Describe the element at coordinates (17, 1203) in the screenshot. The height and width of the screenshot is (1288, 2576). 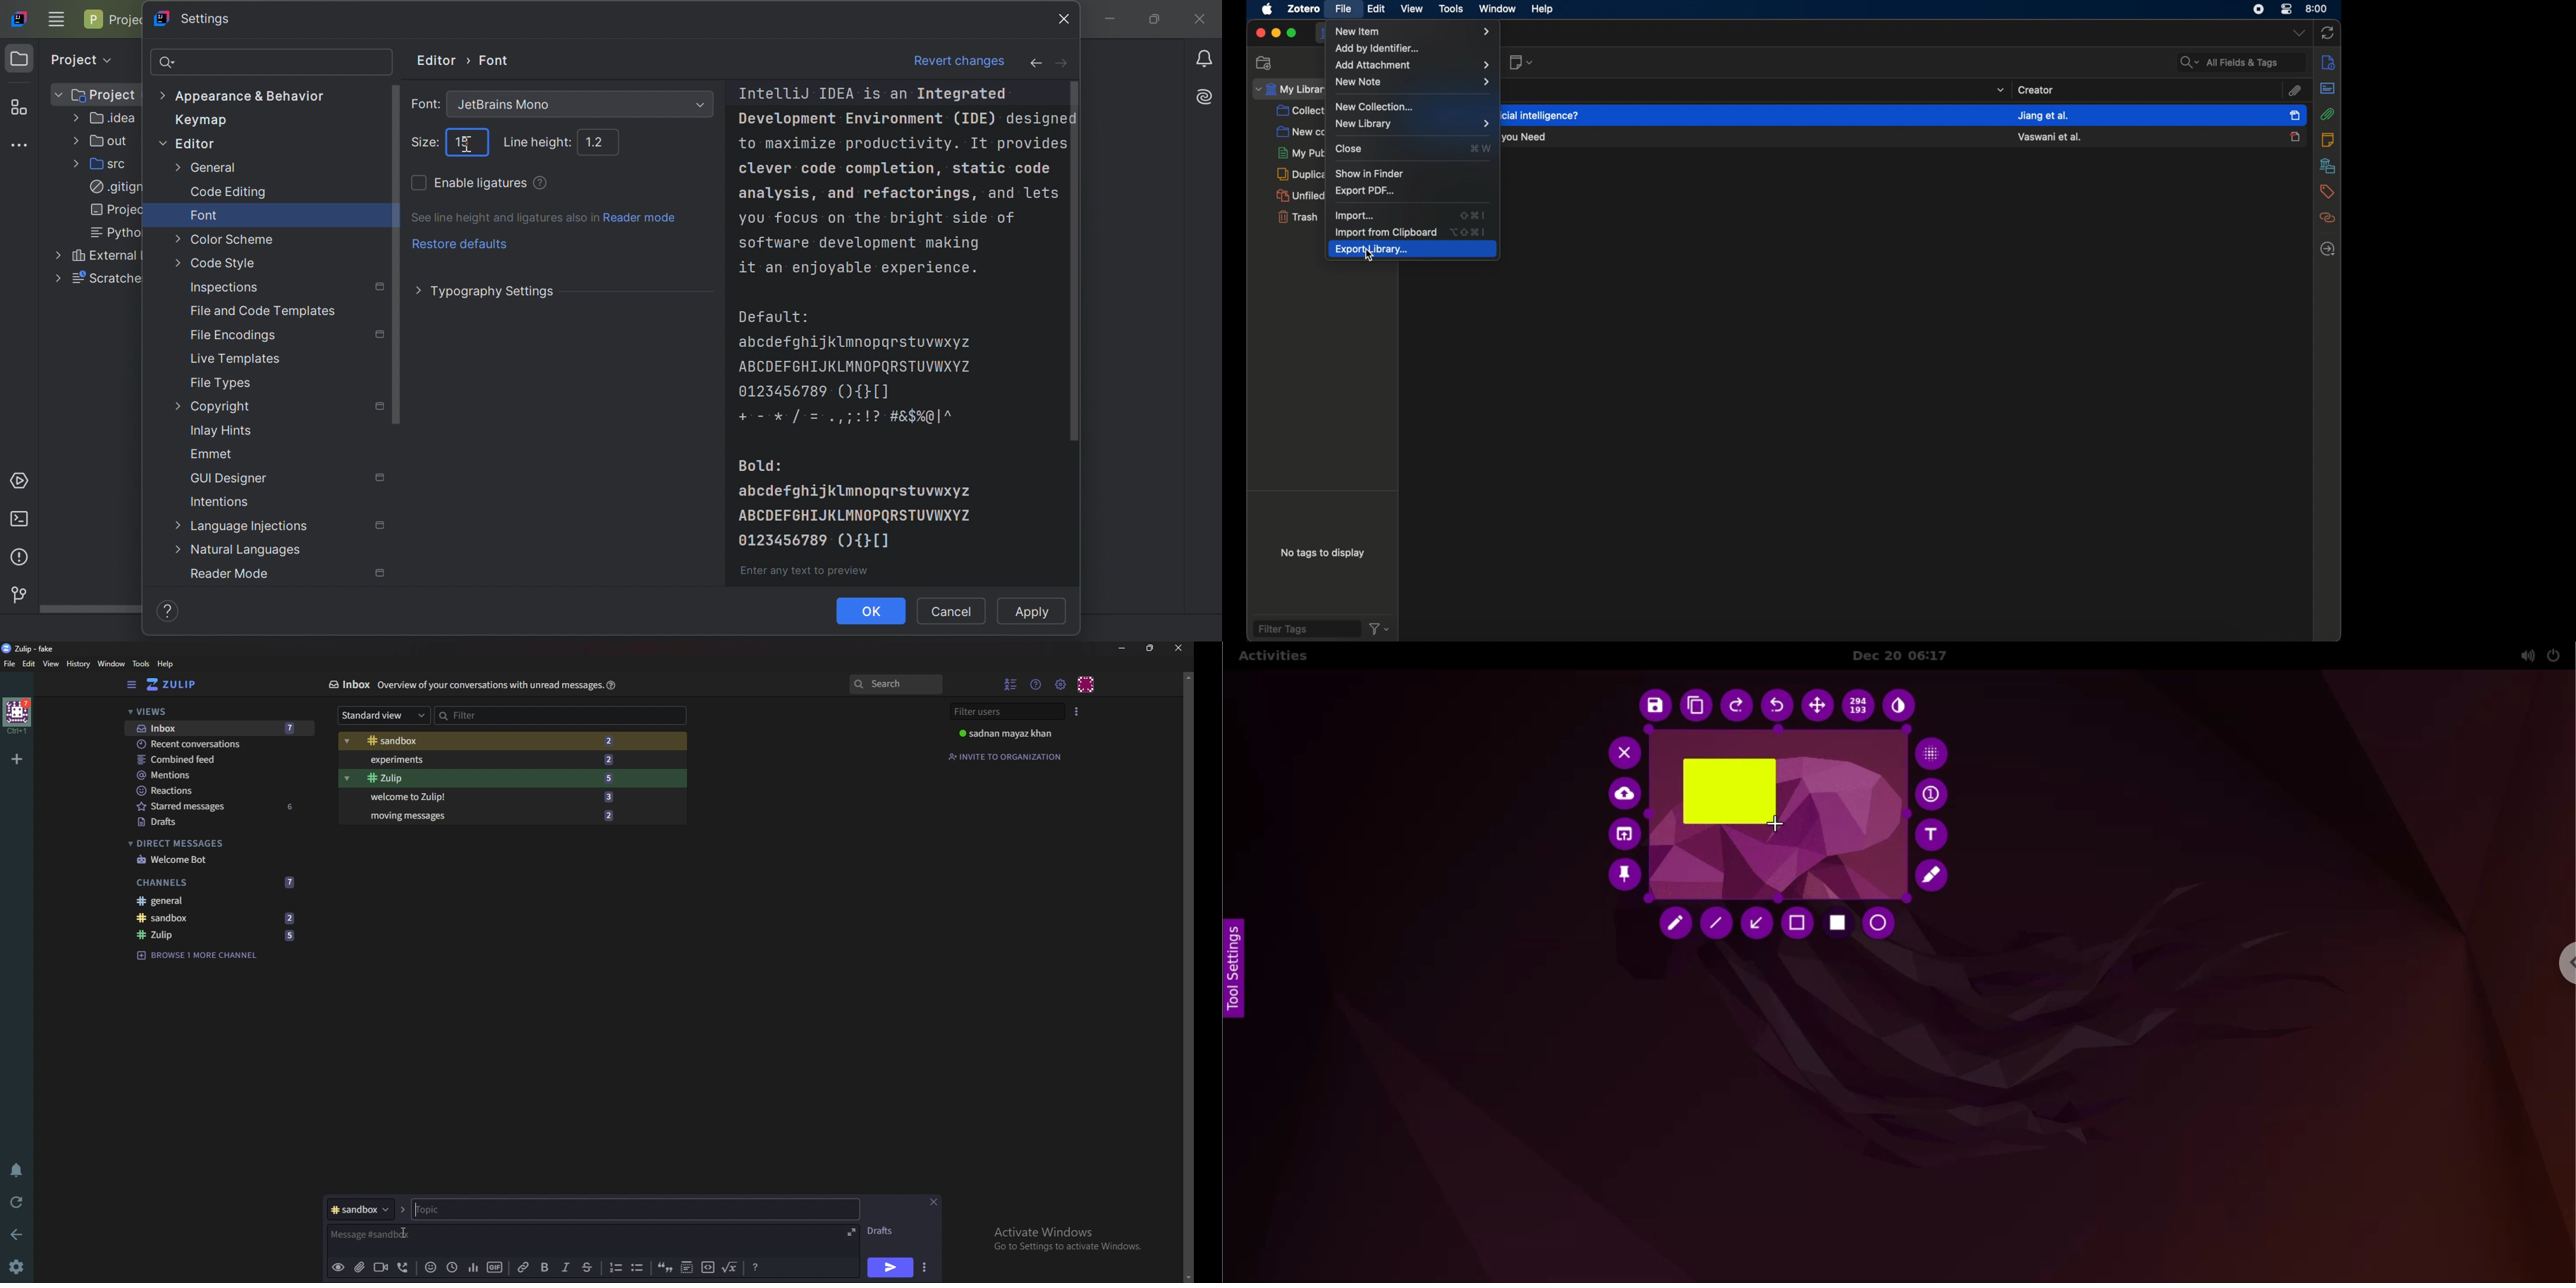
I see `Reload` at that location.